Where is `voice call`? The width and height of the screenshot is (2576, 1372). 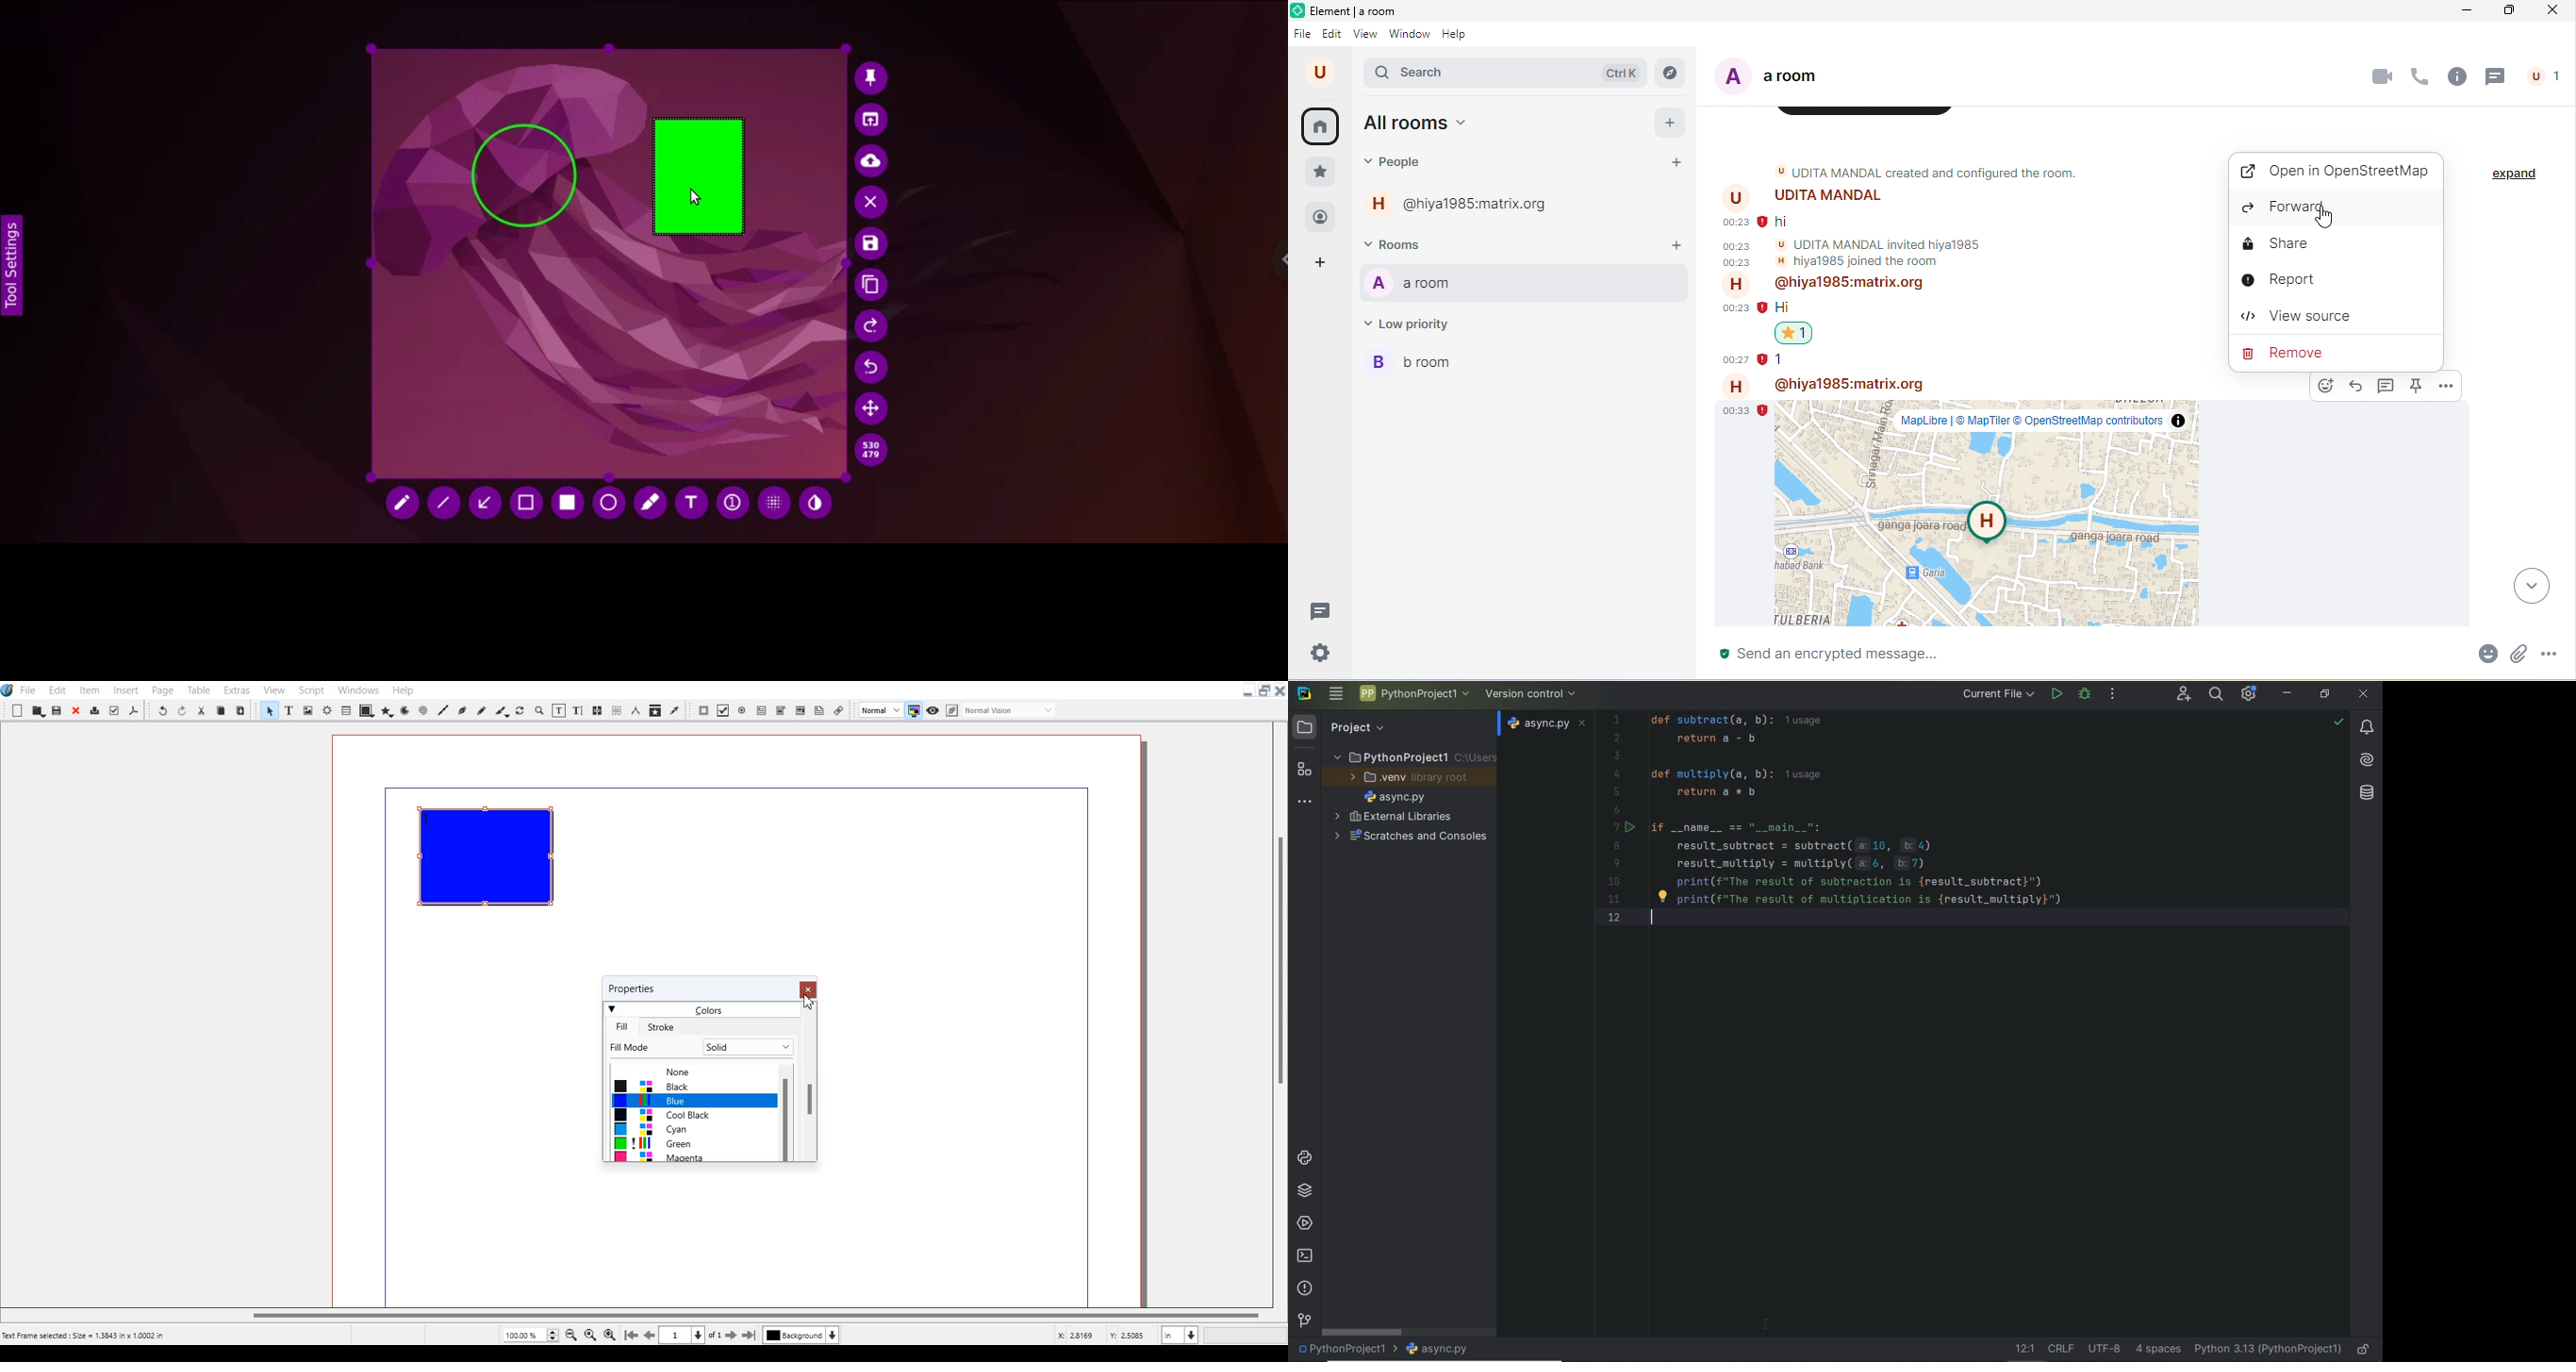 voice call is located at coordinates (2420, 77).